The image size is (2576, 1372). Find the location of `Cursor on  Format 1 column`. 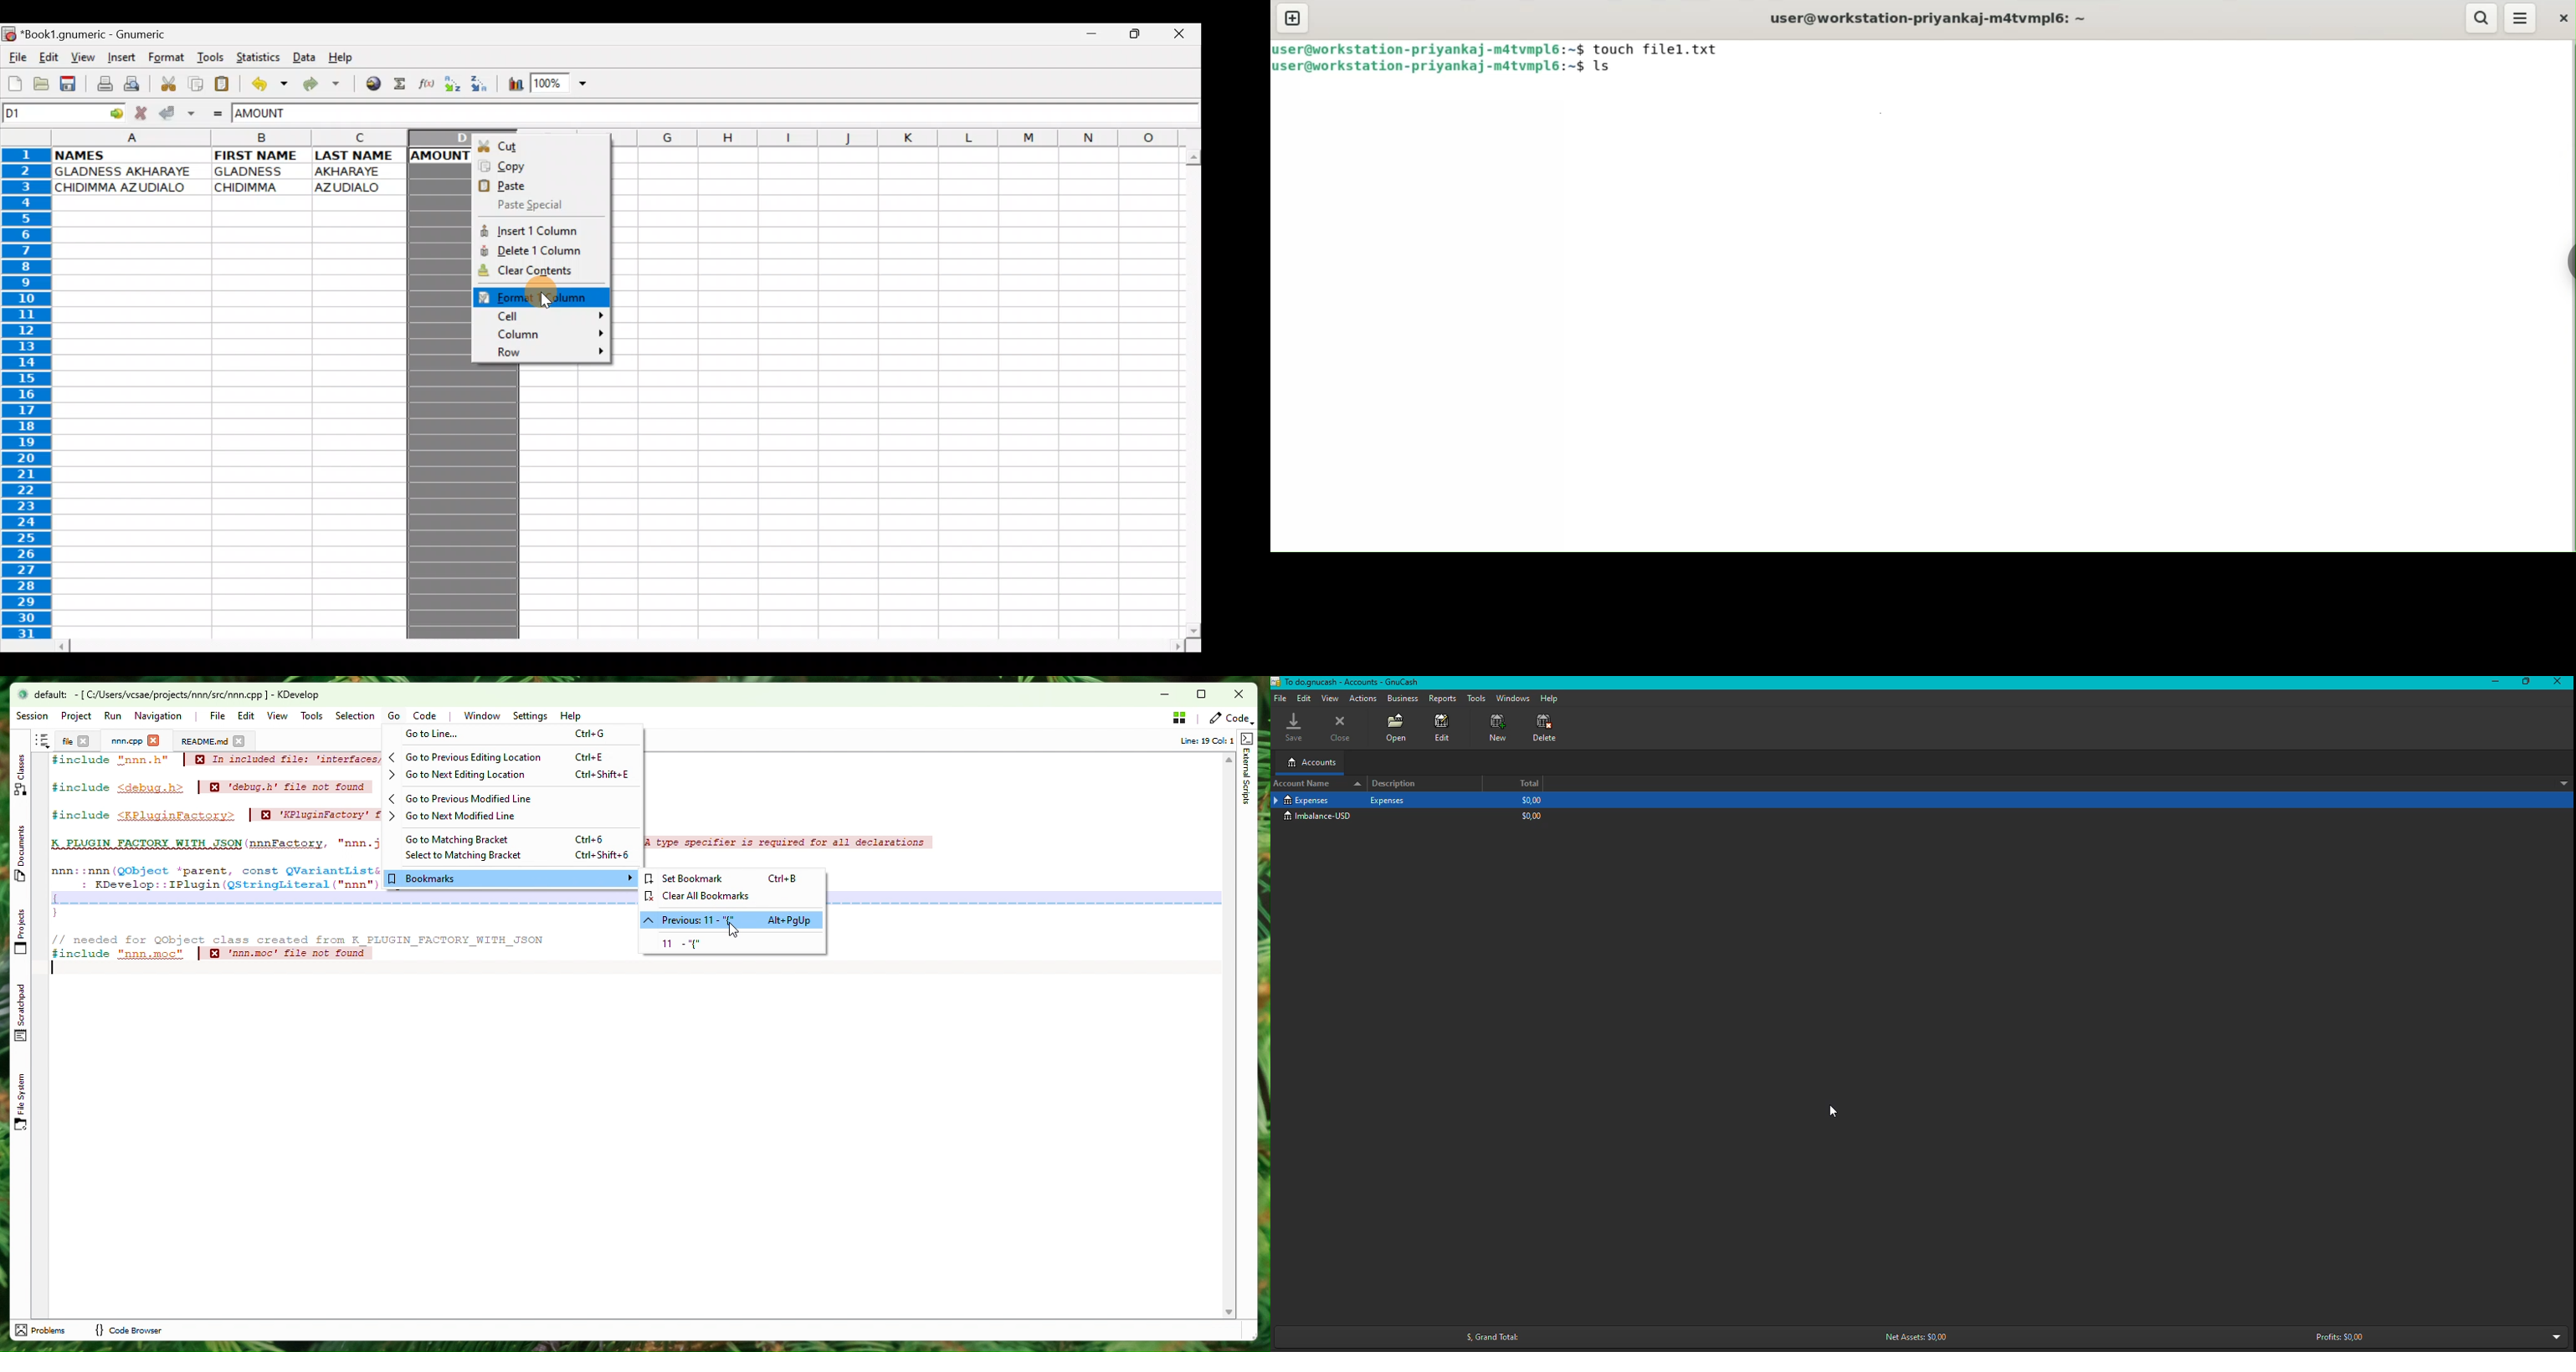

Cursor on  Format 1 column is located at coordinates (570, 295).